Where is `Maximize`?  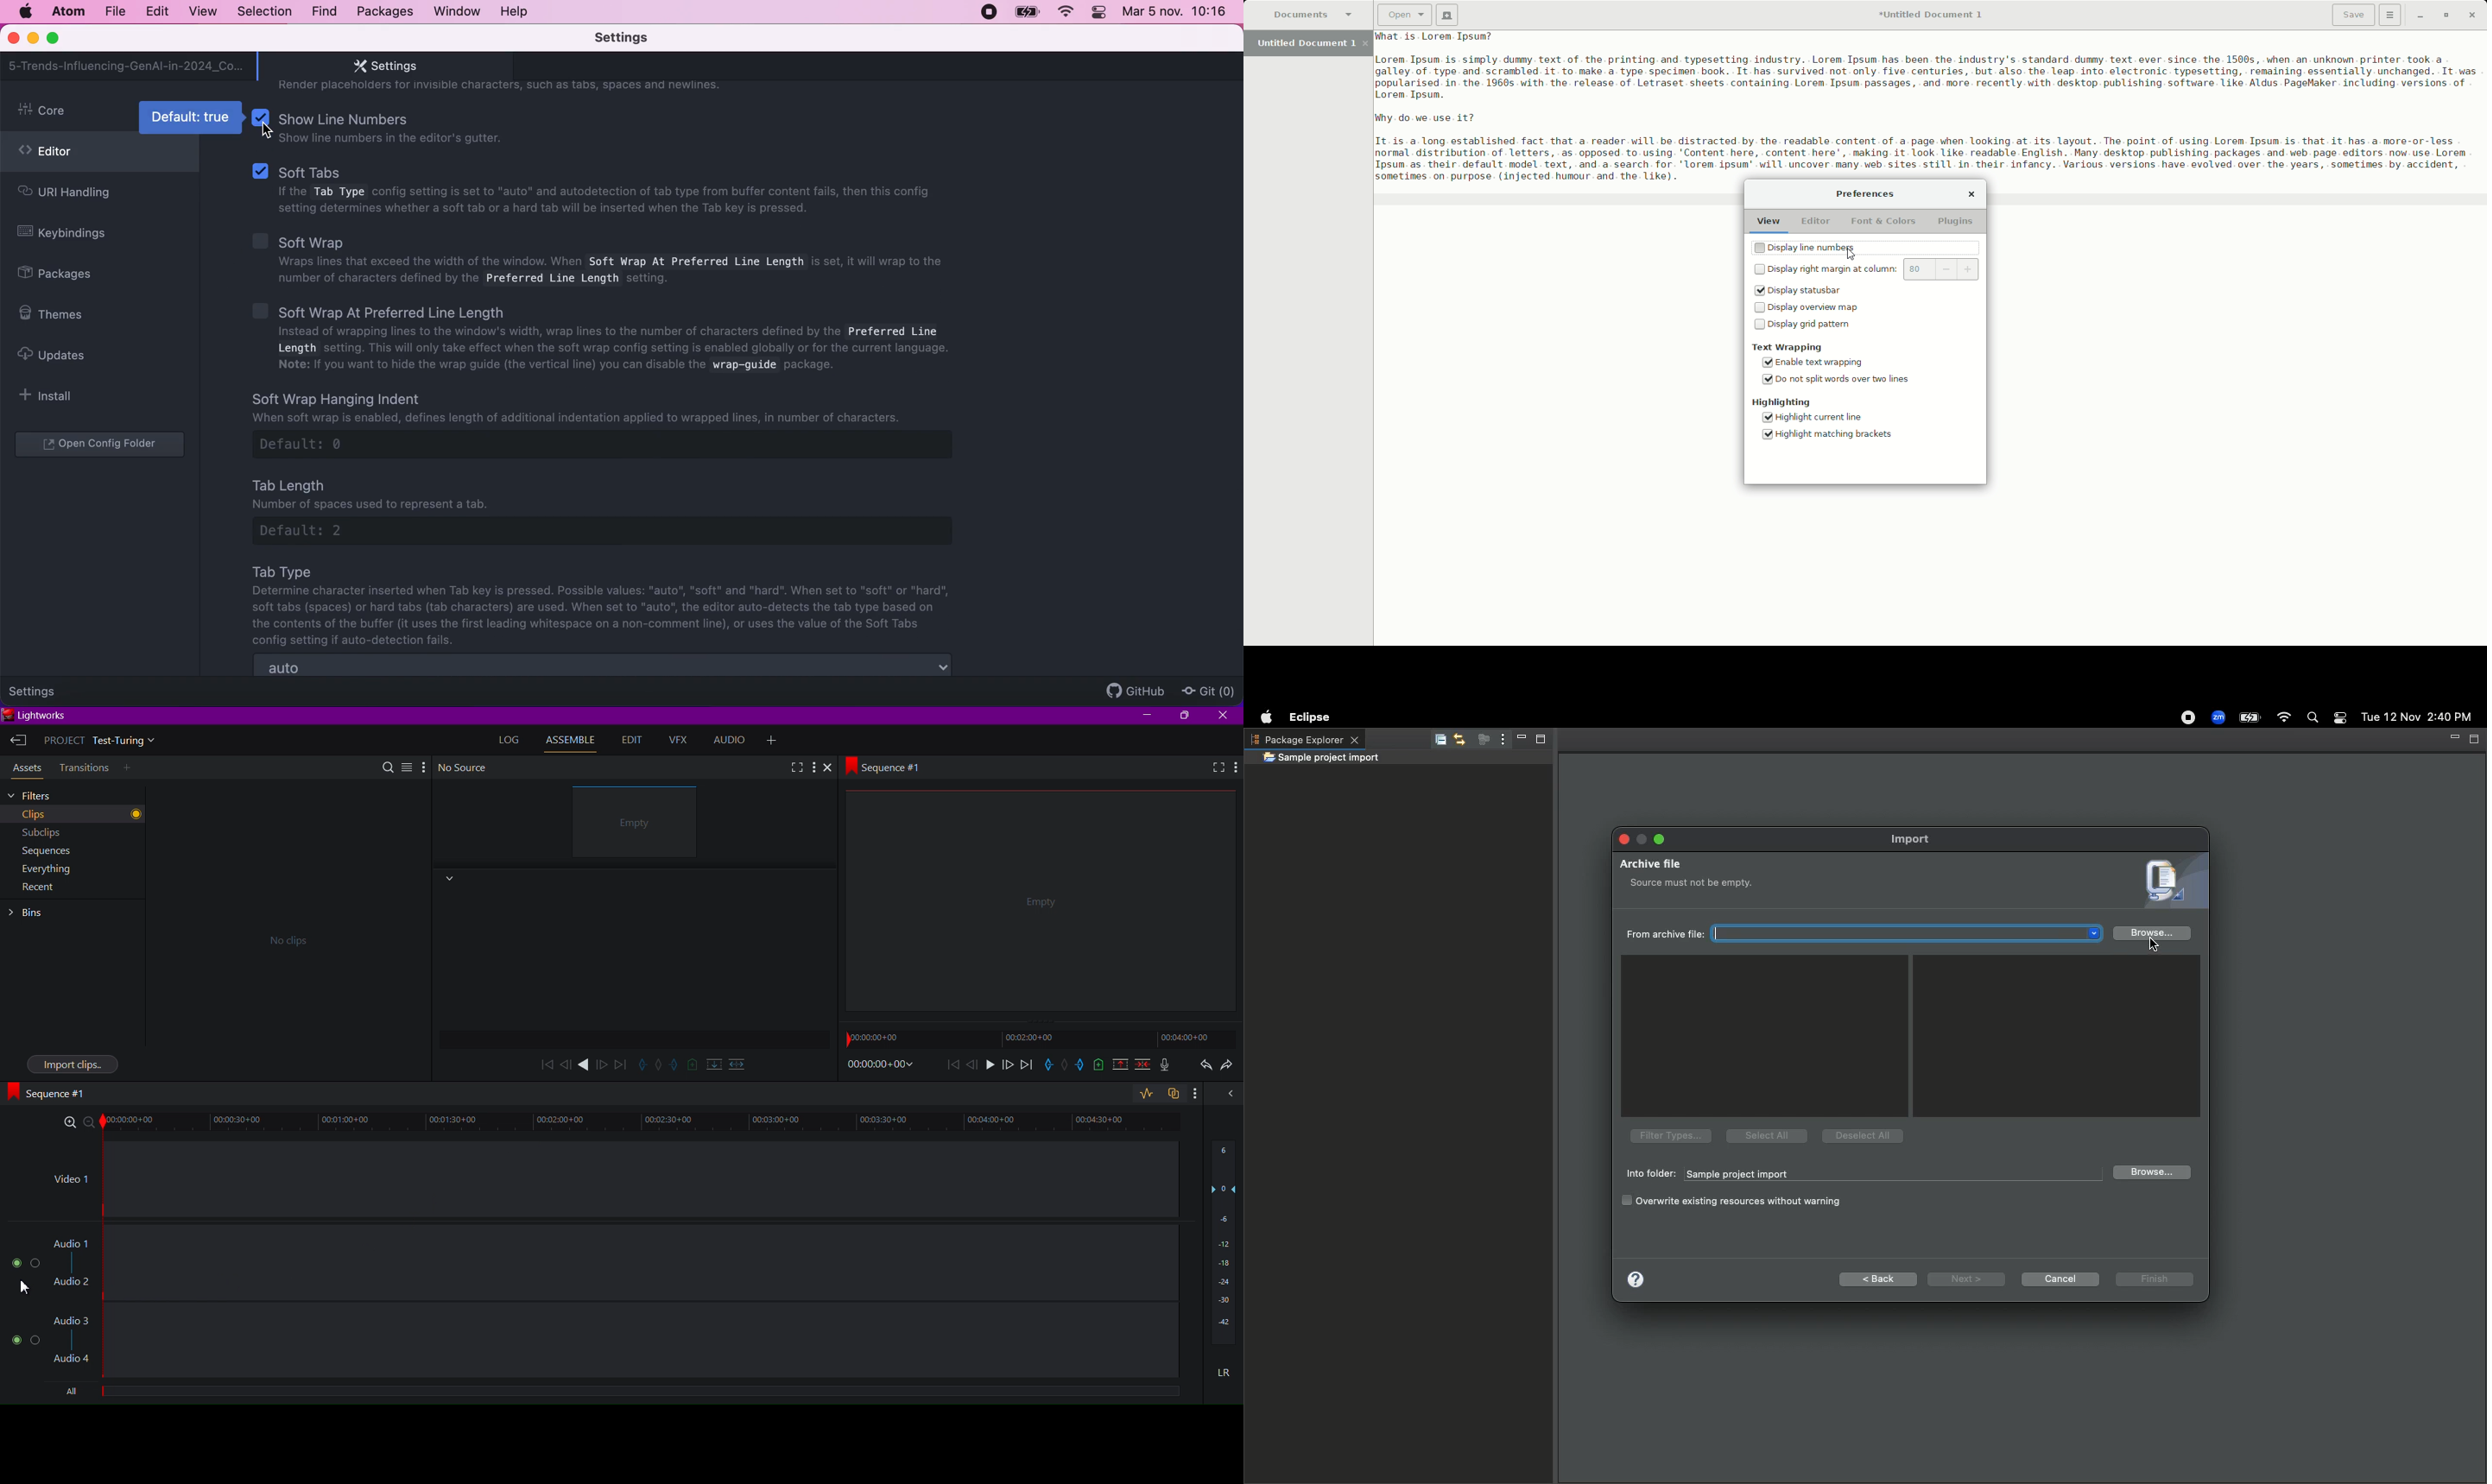 Maximize is located at coordinates (1539, 742).